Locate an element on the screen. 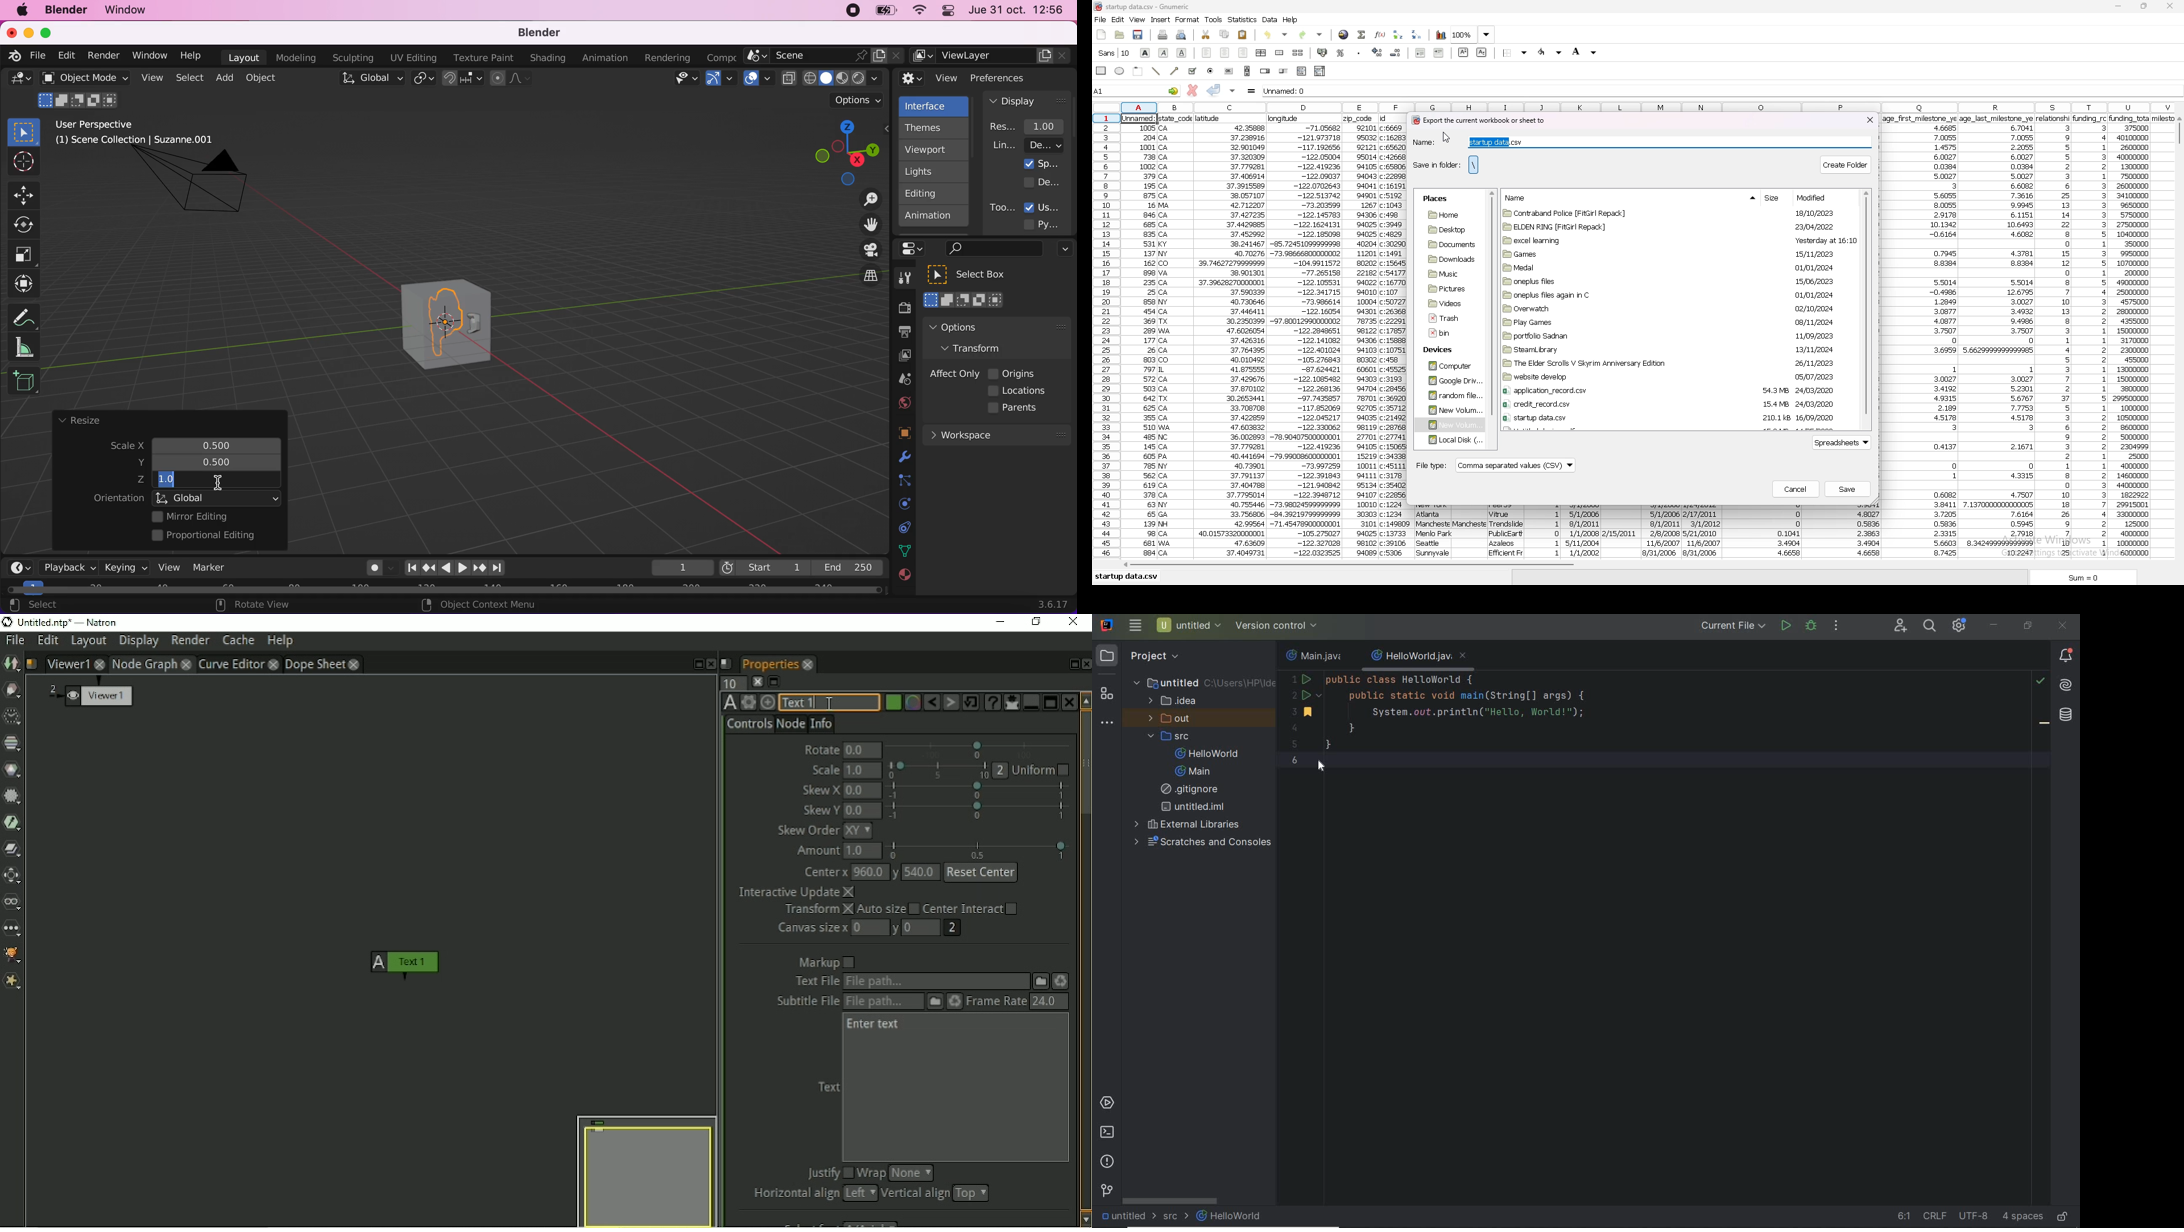 This screenshot has height=1232, width=2184. selected cell is located at coordinates (1136, 90).